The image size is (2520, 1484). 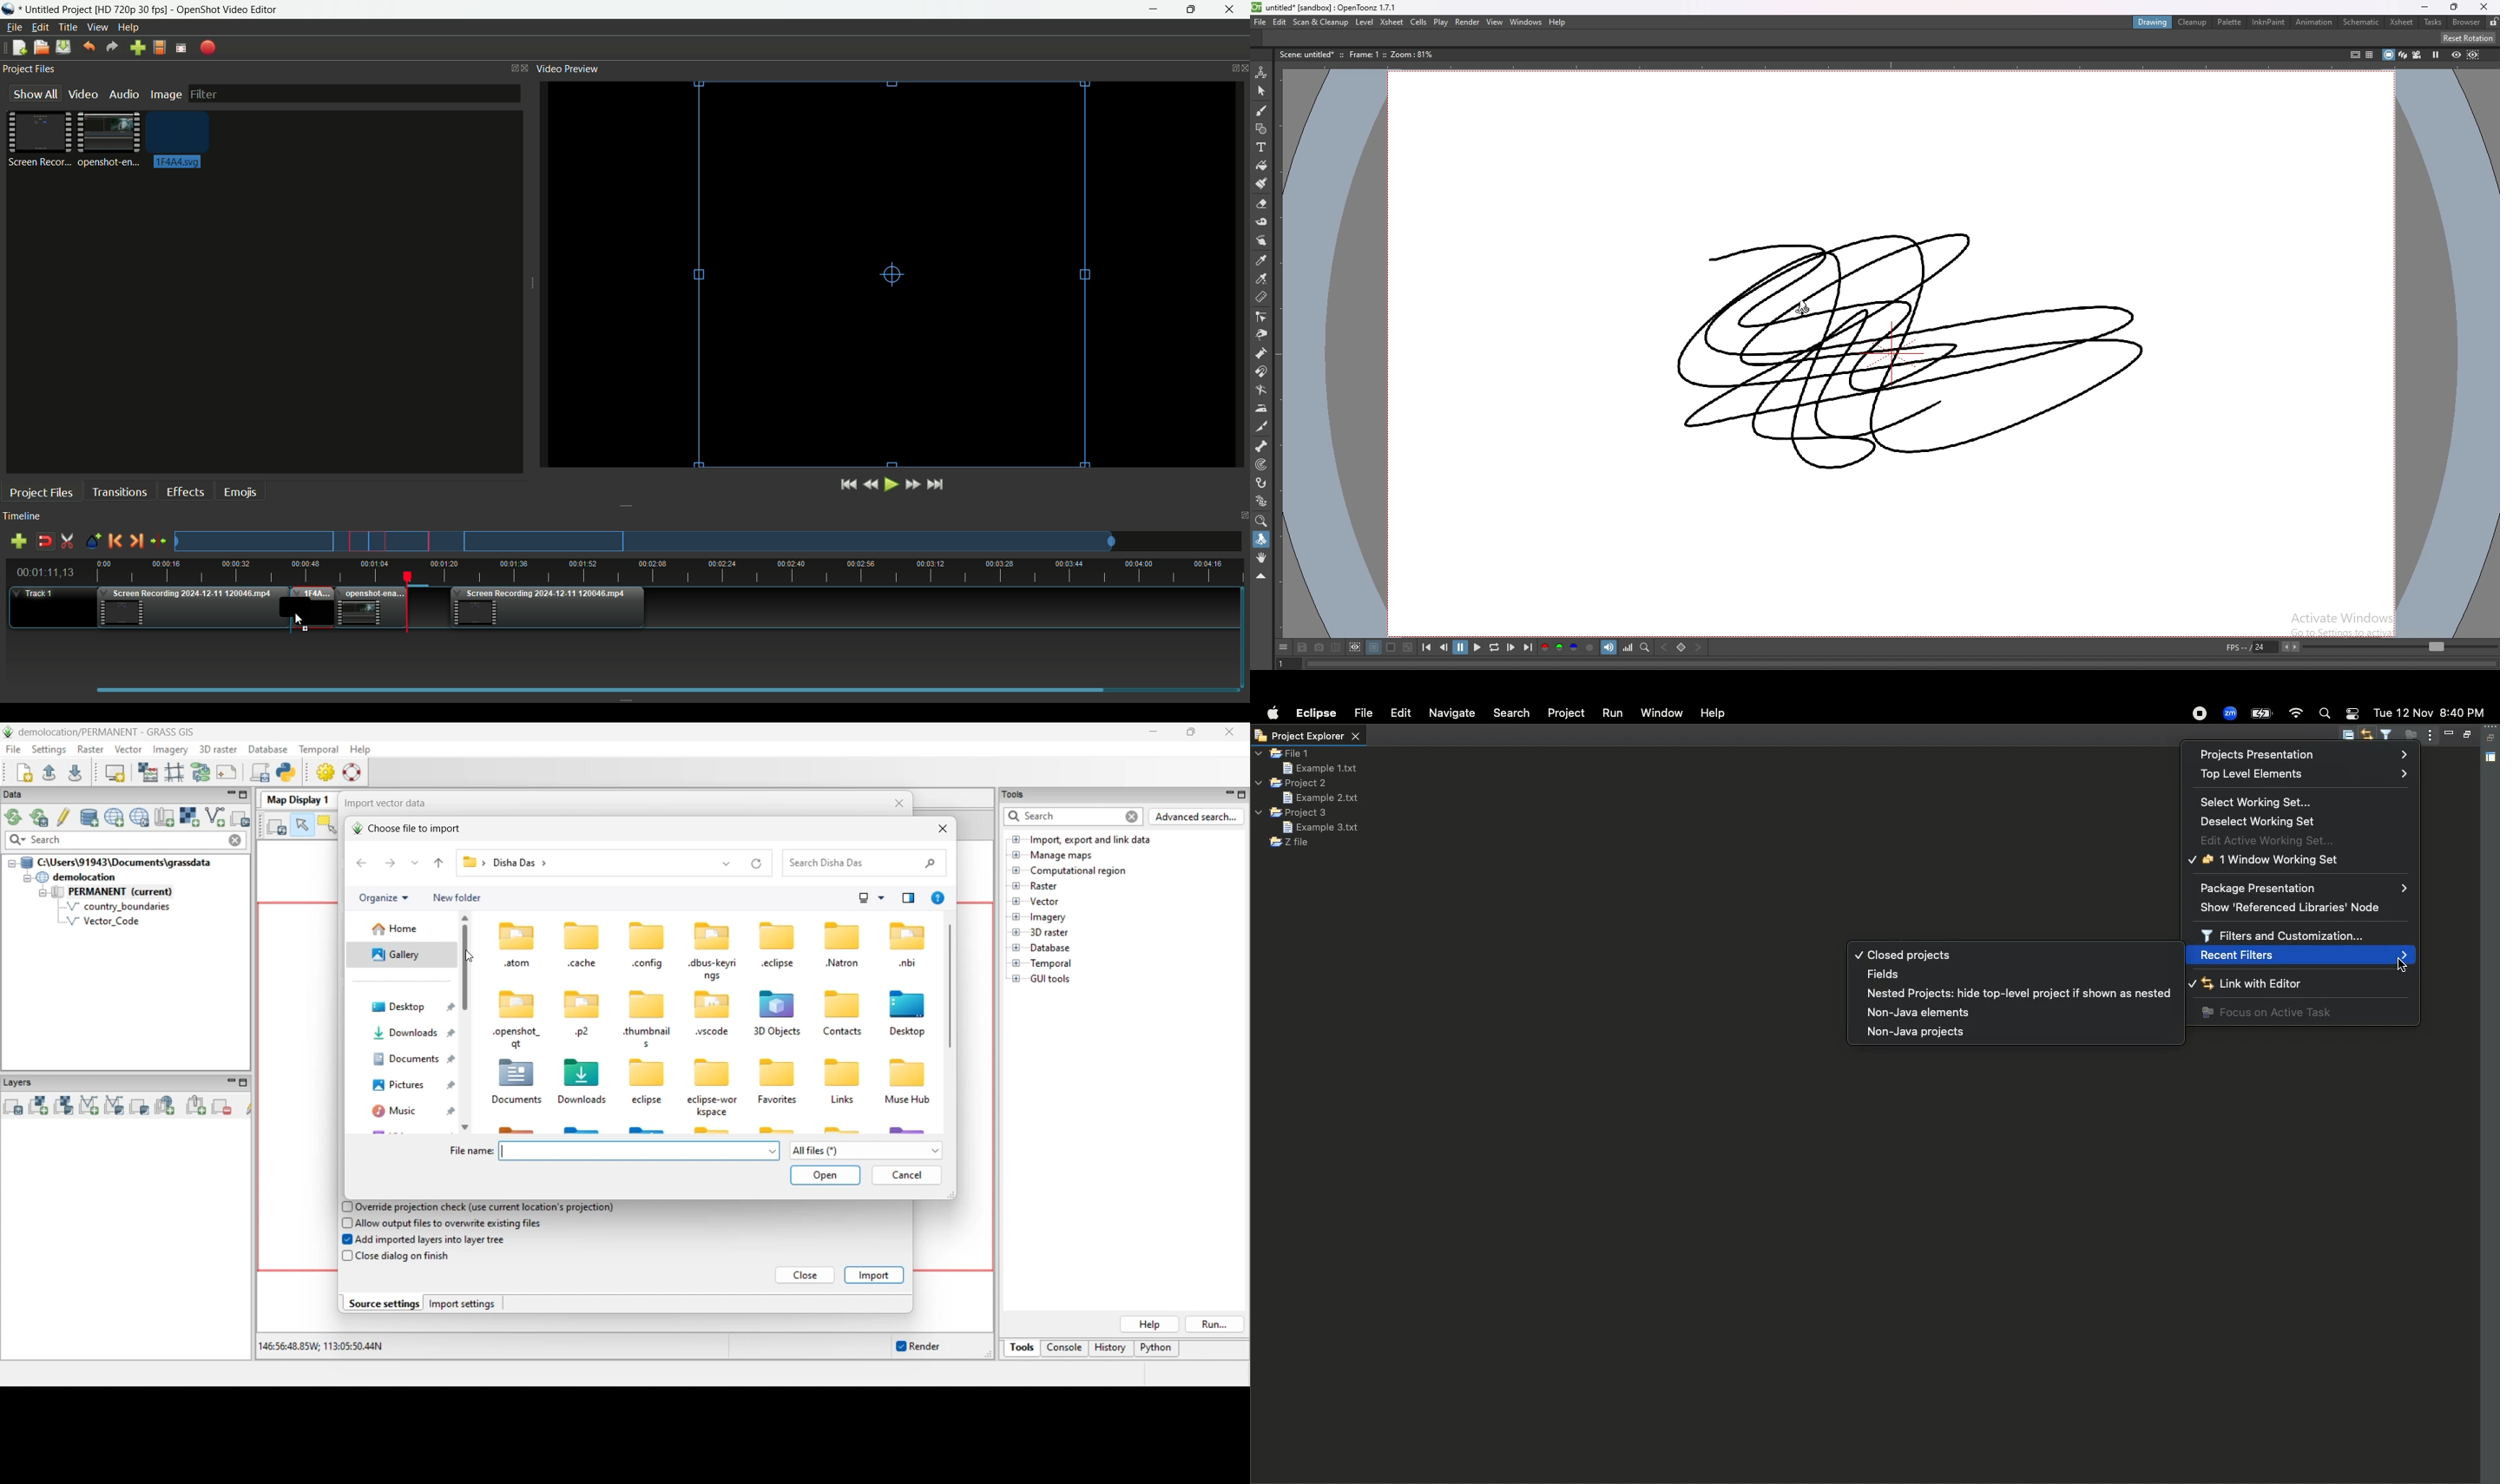 I want to click on Project 3, so click(x=1293, y=813).